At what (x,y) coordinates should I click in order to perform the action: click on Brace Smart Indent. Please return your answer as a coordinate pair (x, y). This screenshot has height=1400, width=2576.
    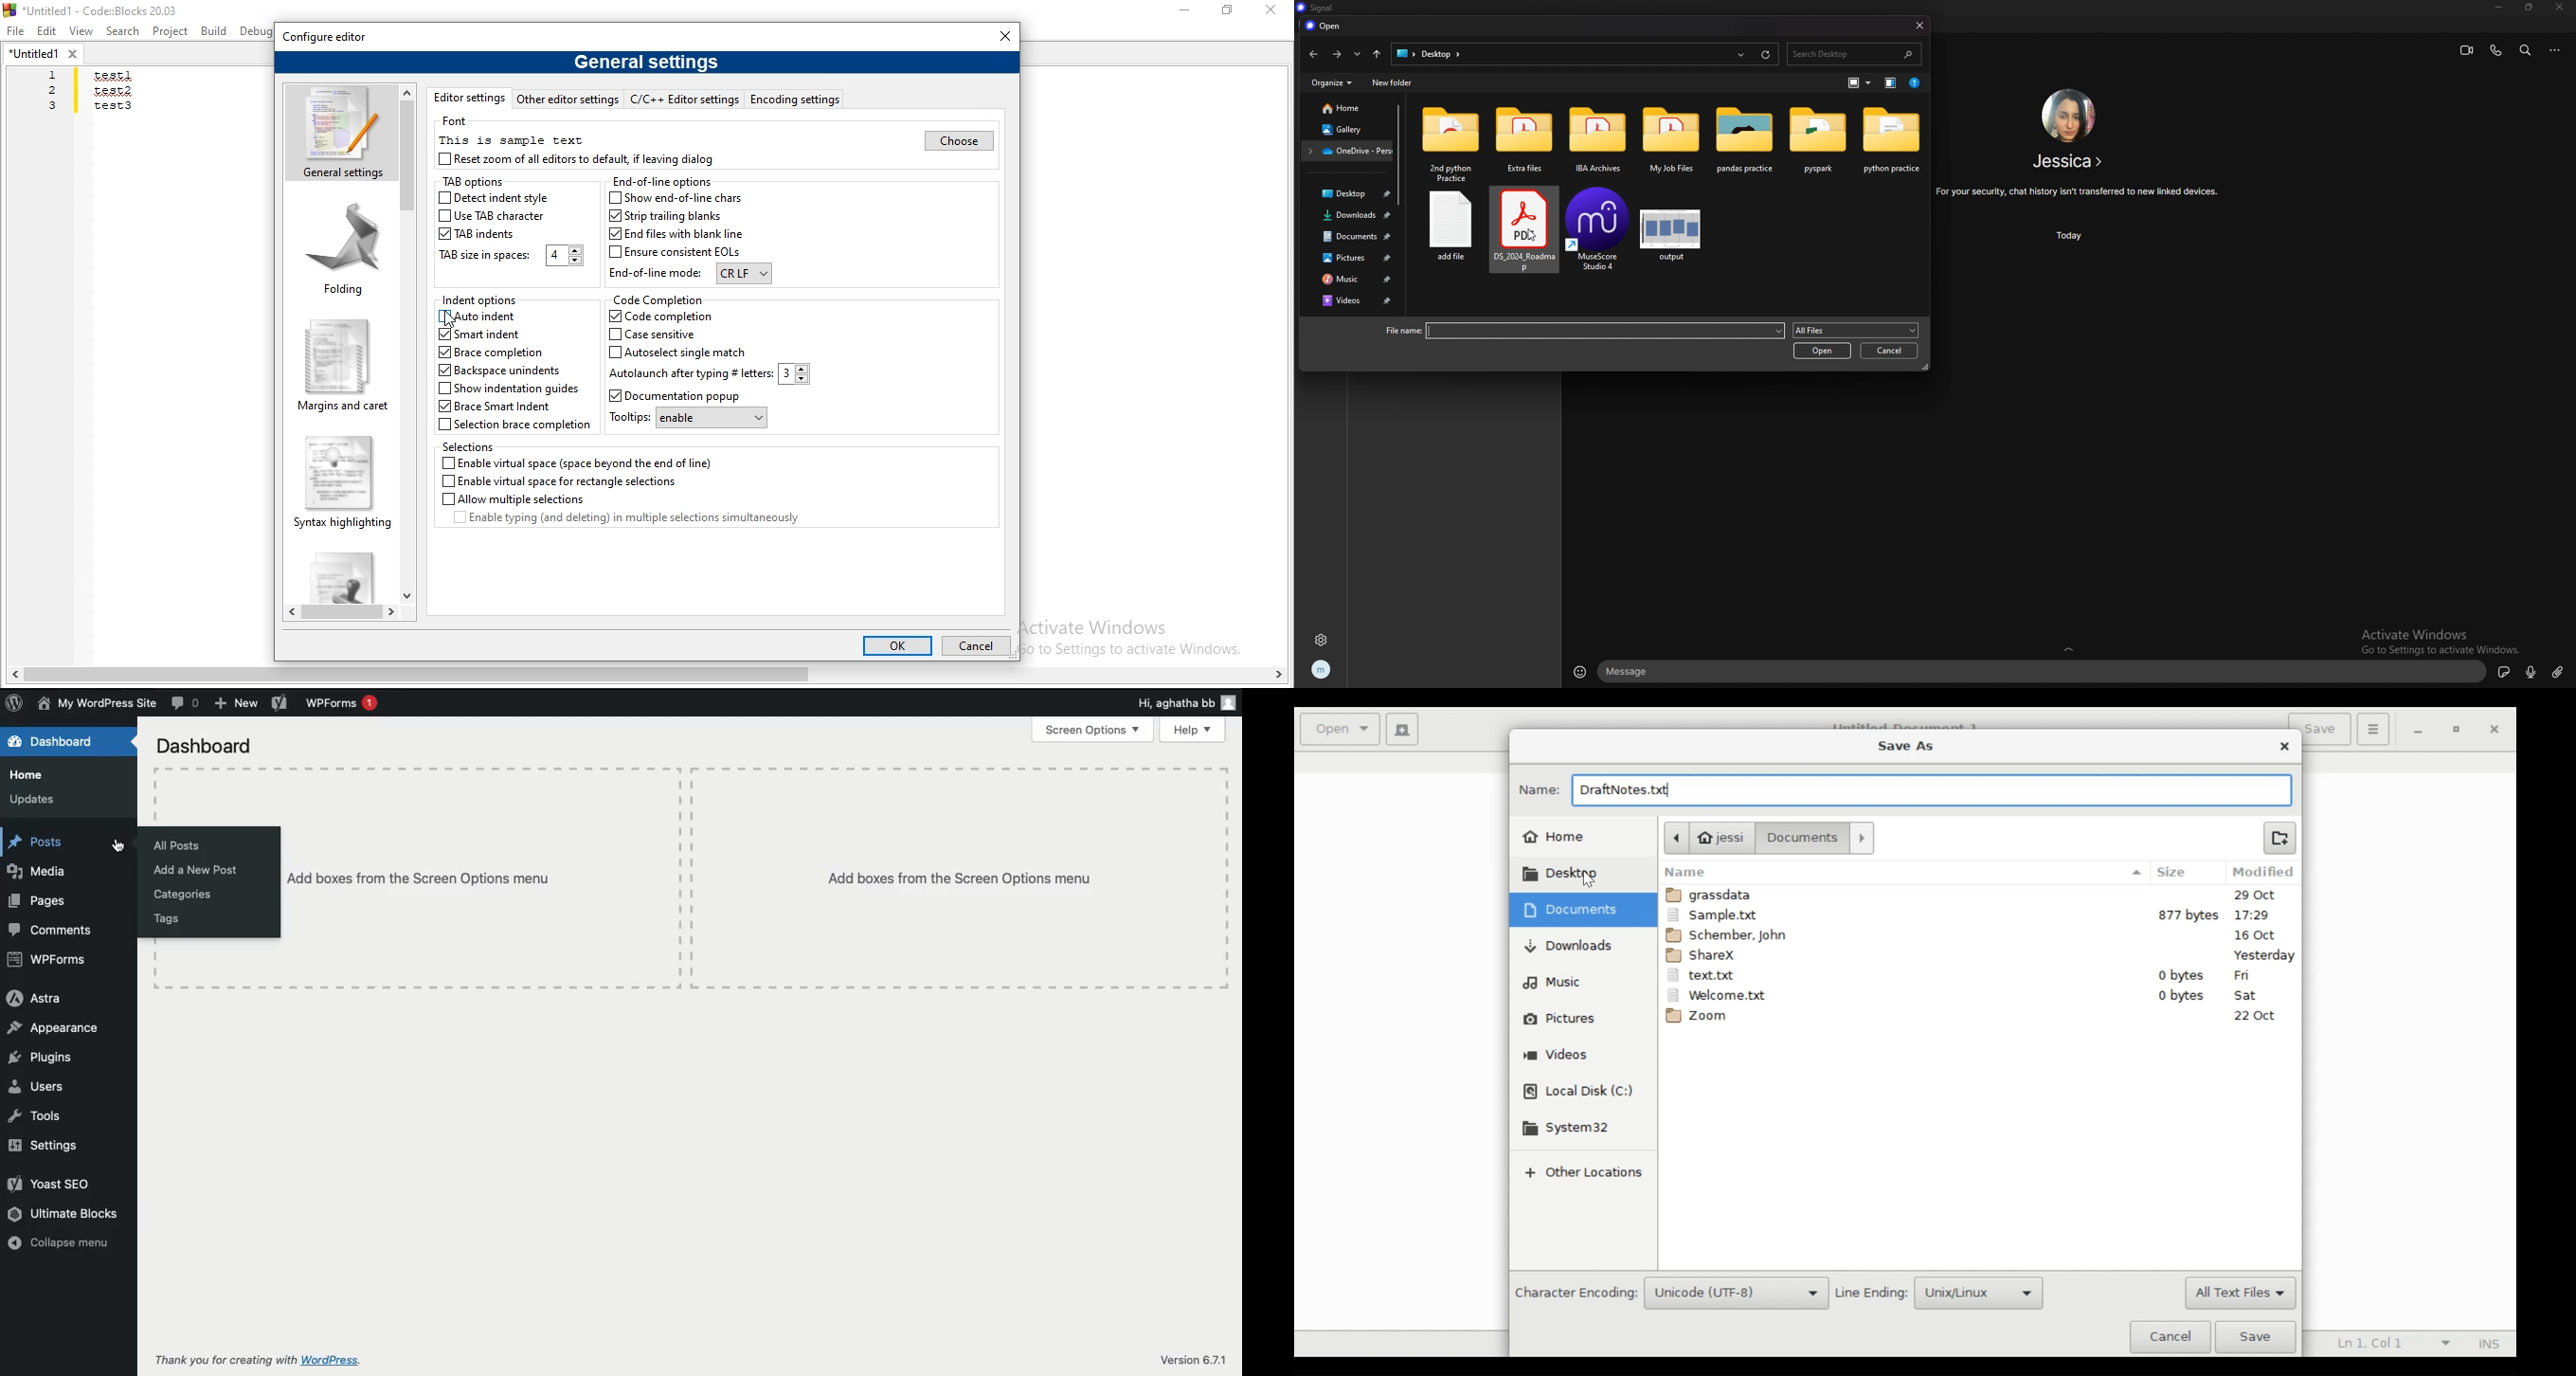
    Looking at the image, I should click on (499, 407).